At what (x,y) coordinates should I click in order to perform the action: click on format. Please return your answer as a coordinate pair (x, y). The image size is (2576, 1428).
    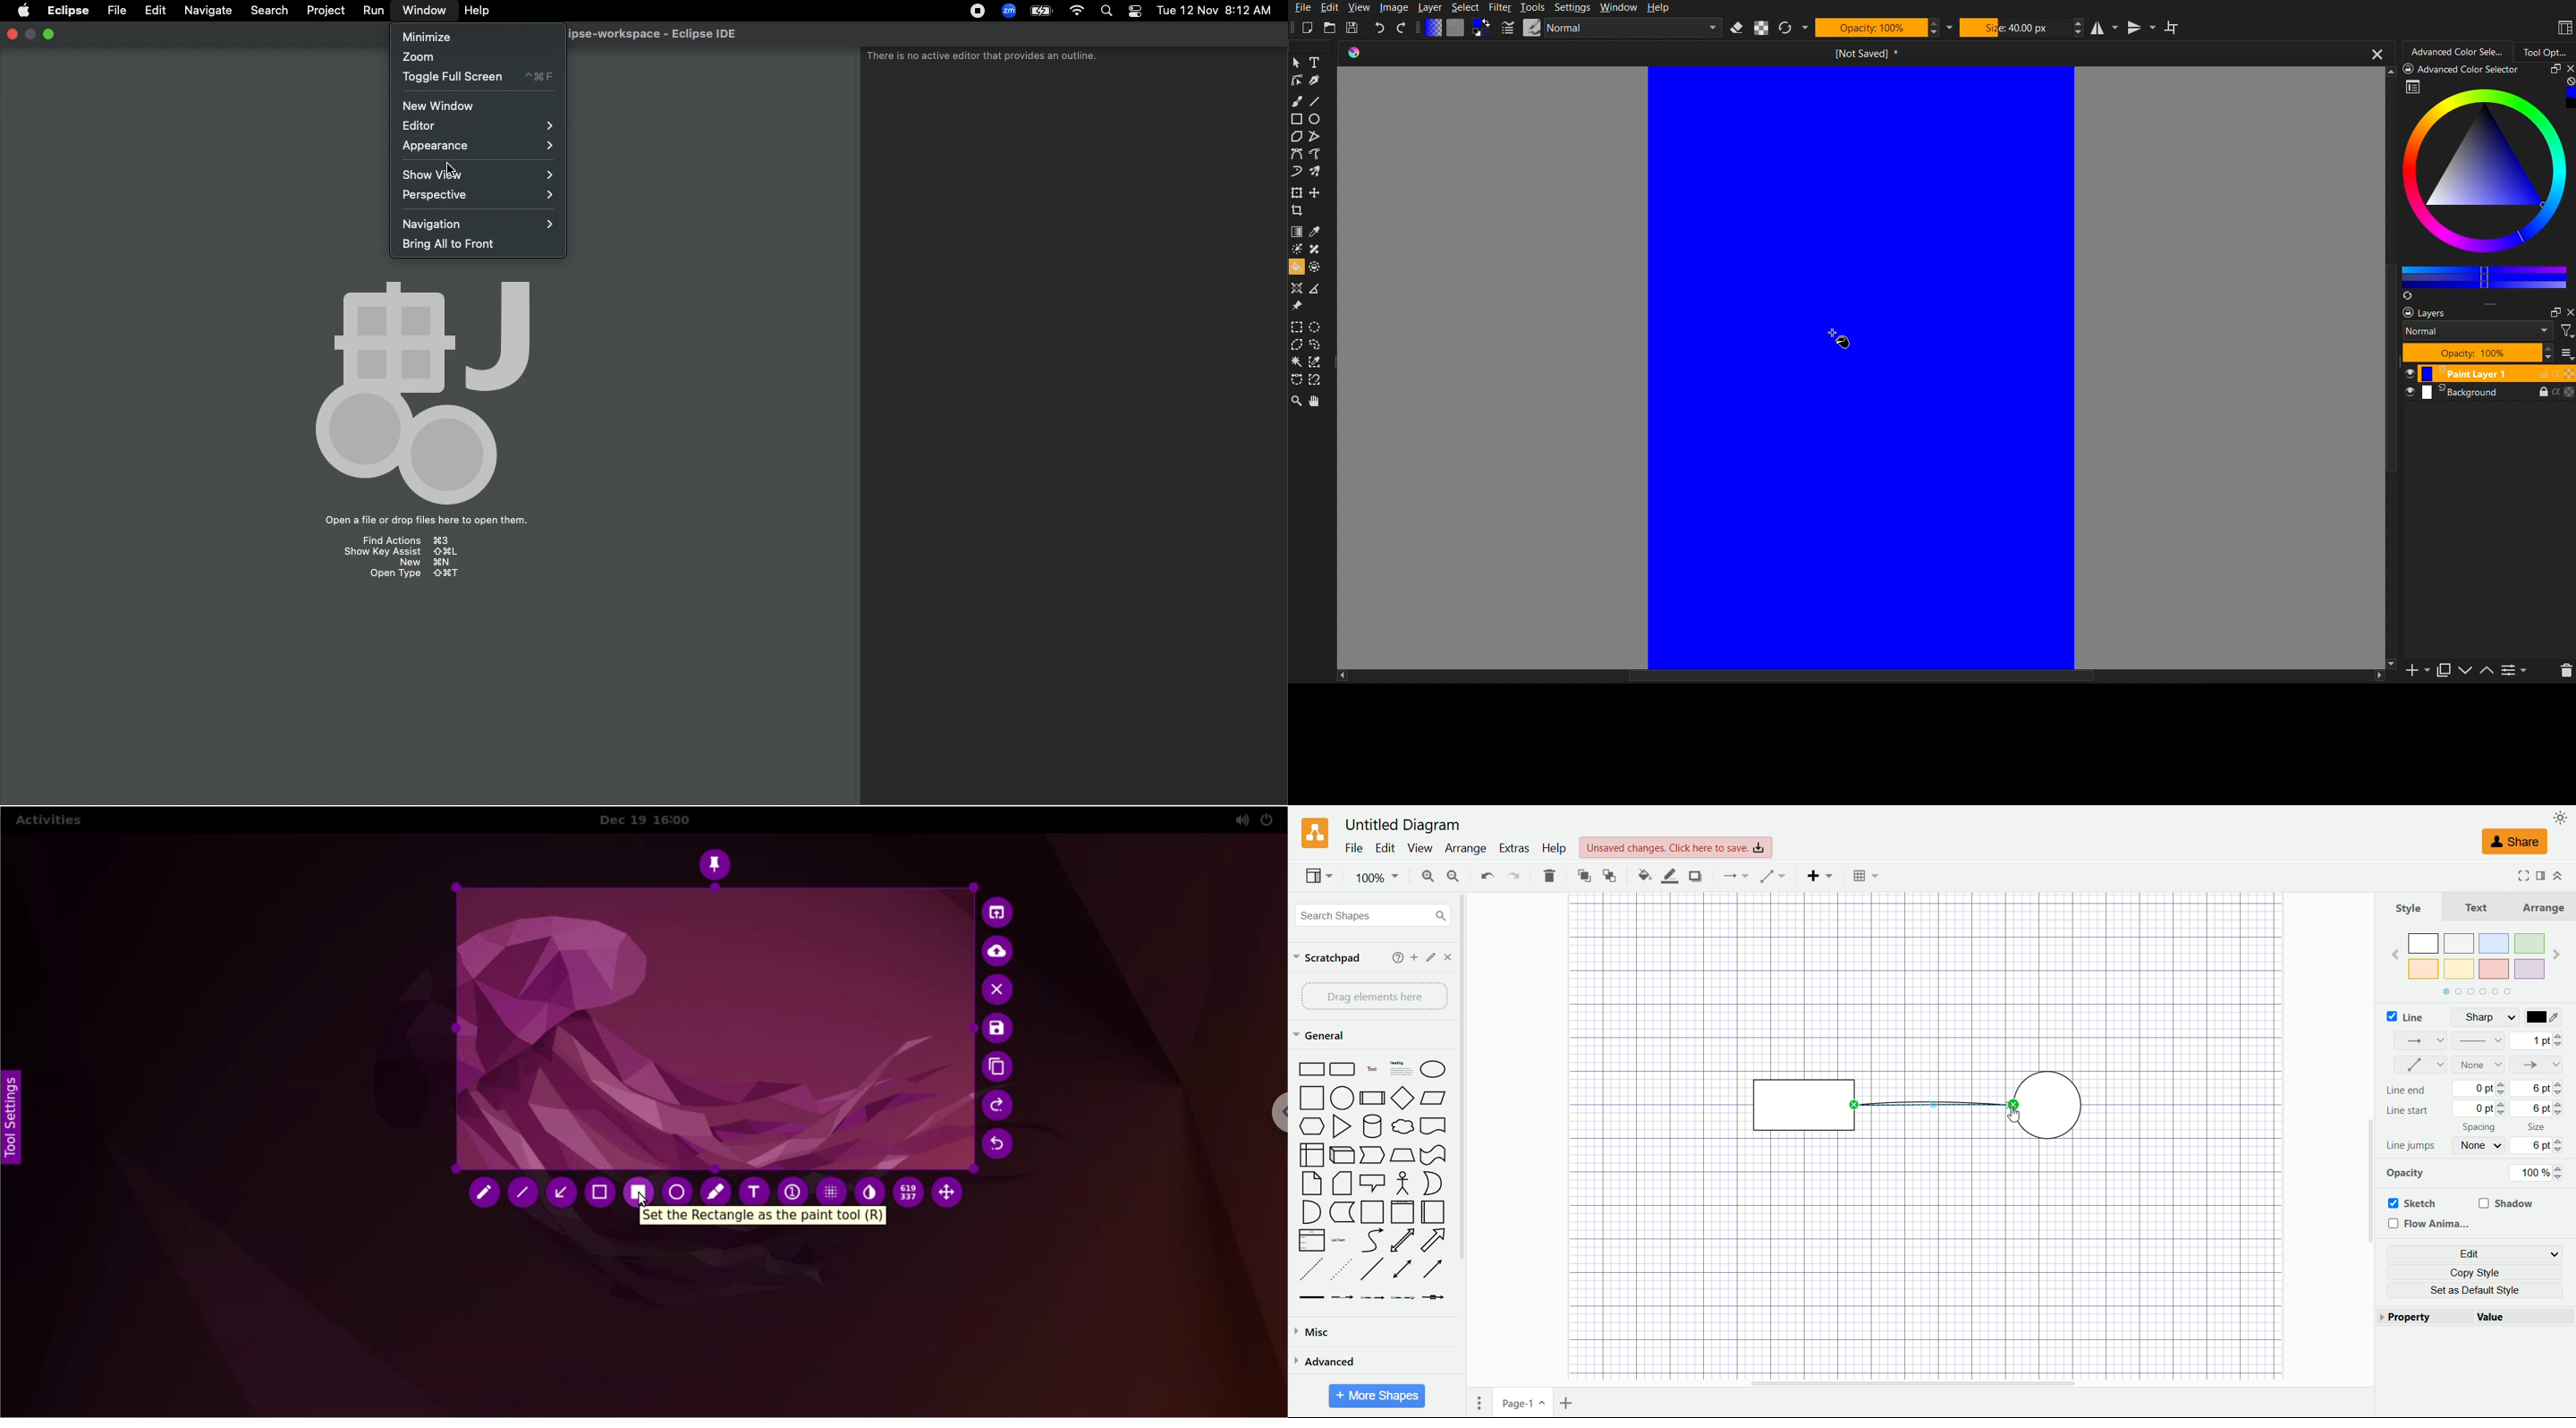
    Looking at the image, I should click on (2542, 876).